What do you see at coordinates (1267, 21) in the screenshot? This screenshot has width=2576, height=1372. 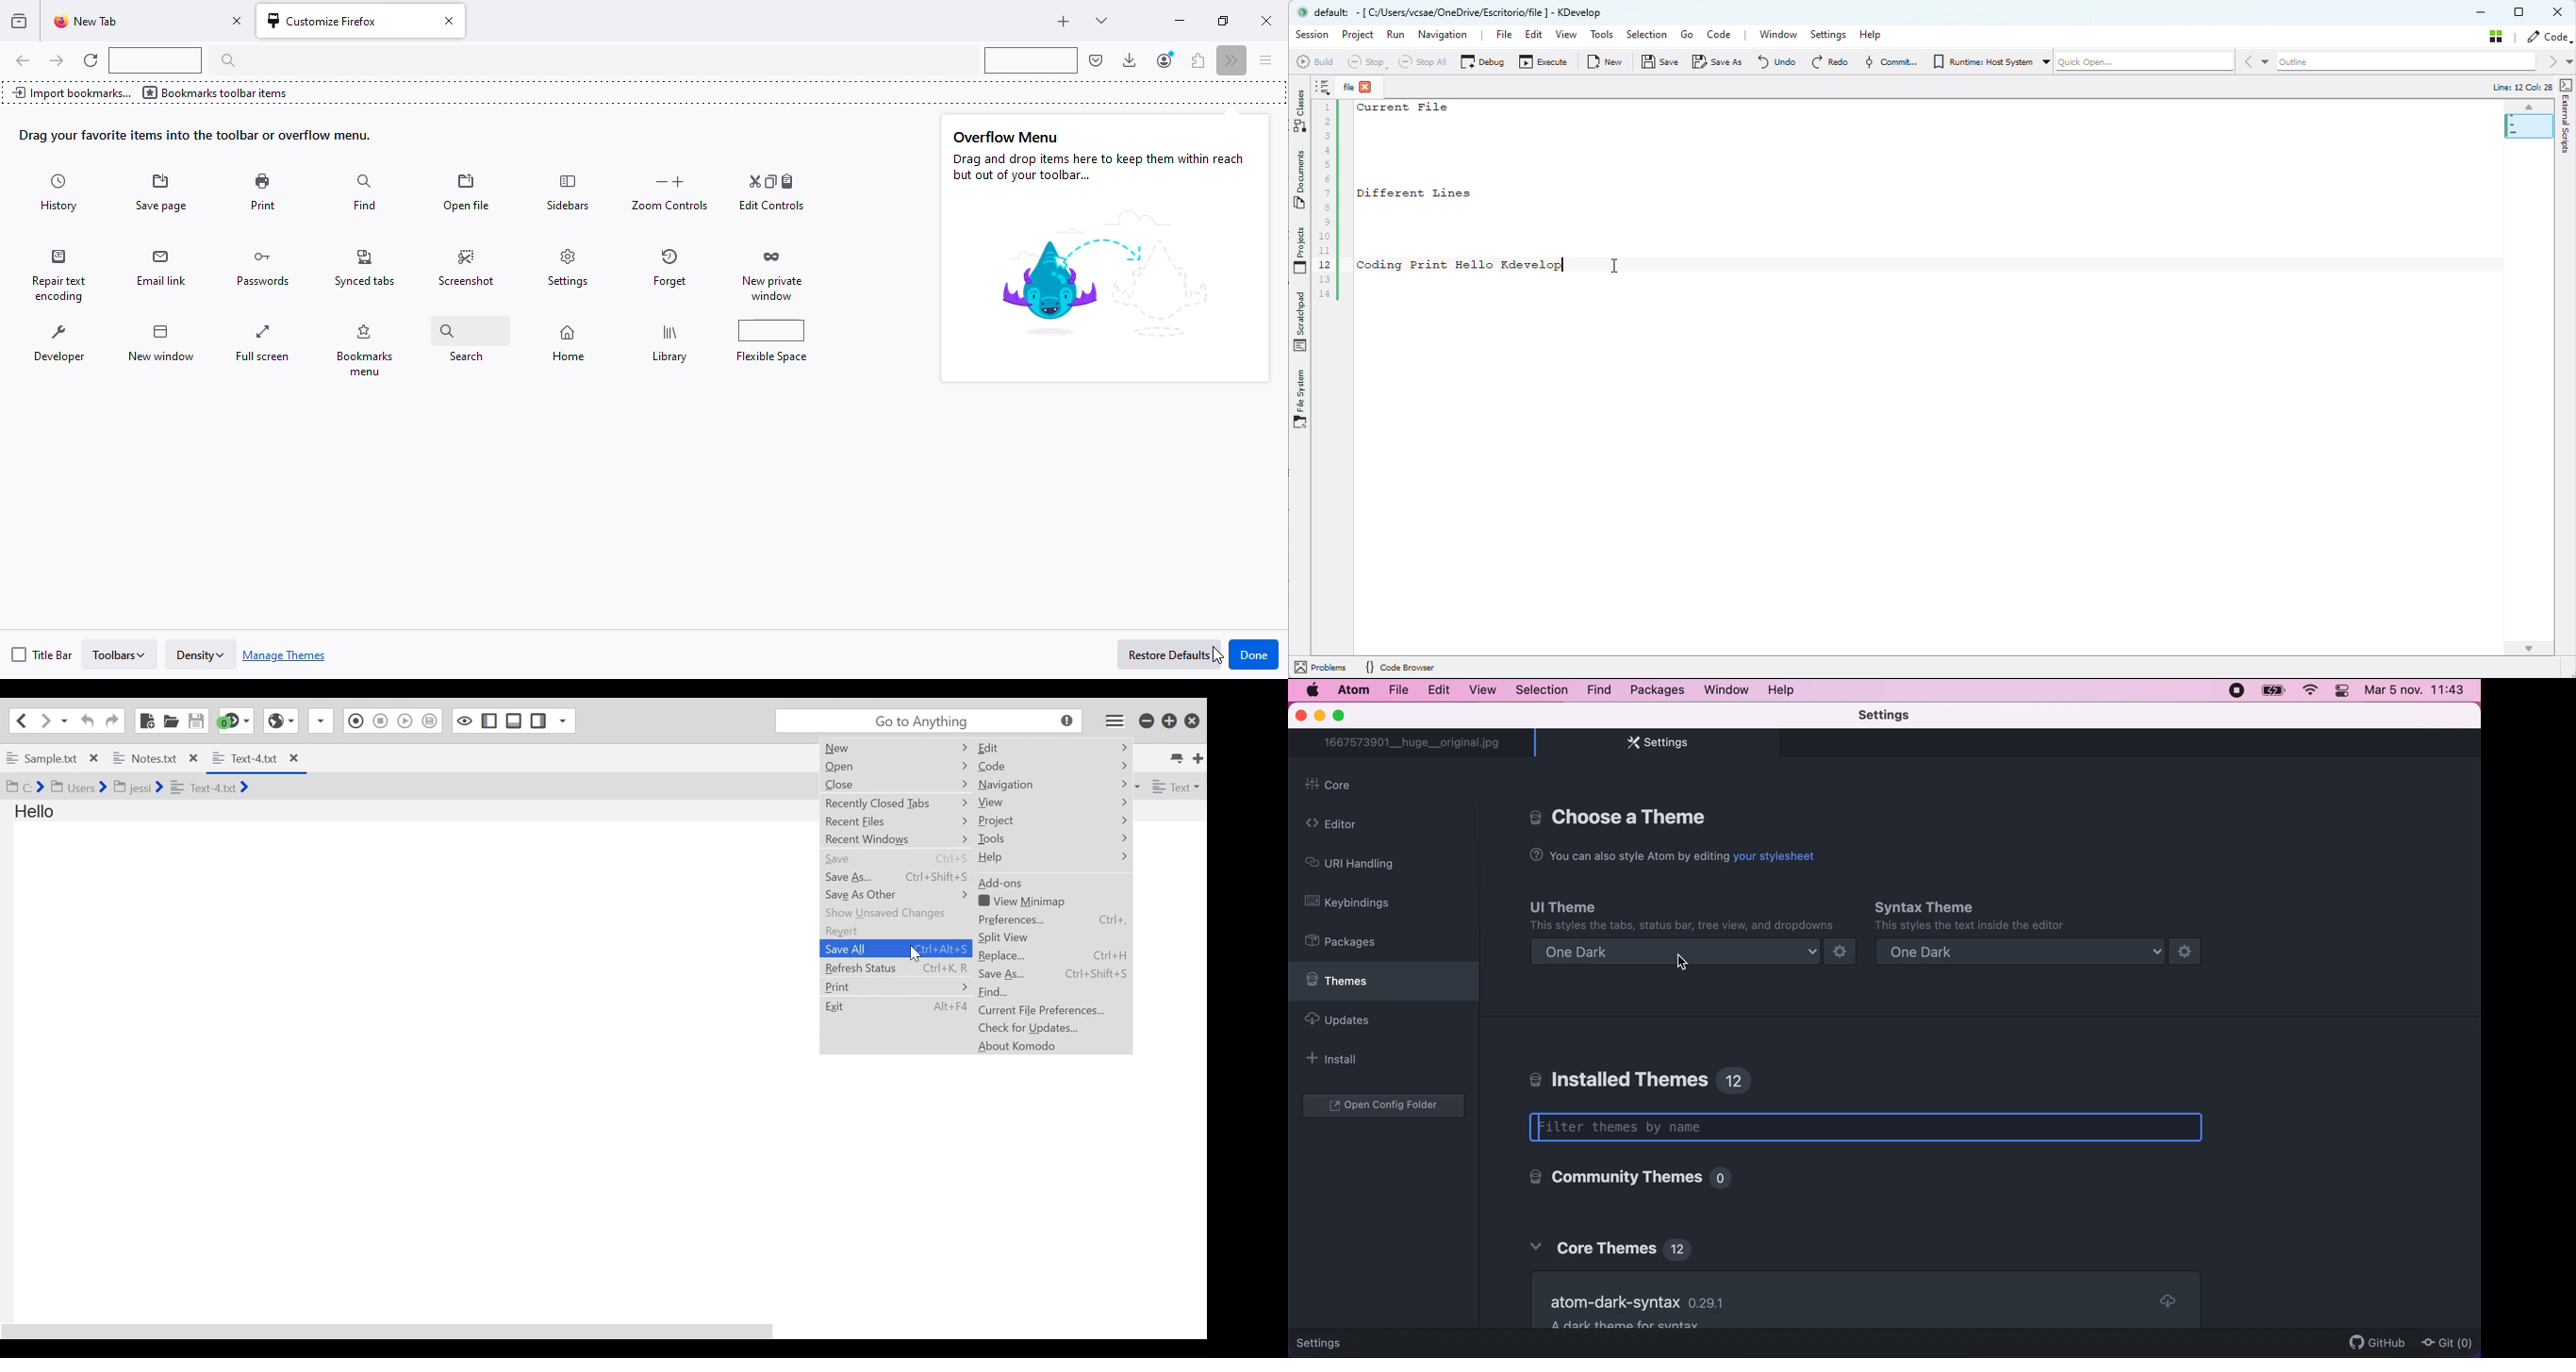 I see `close` at bounding box center [1267, 21].